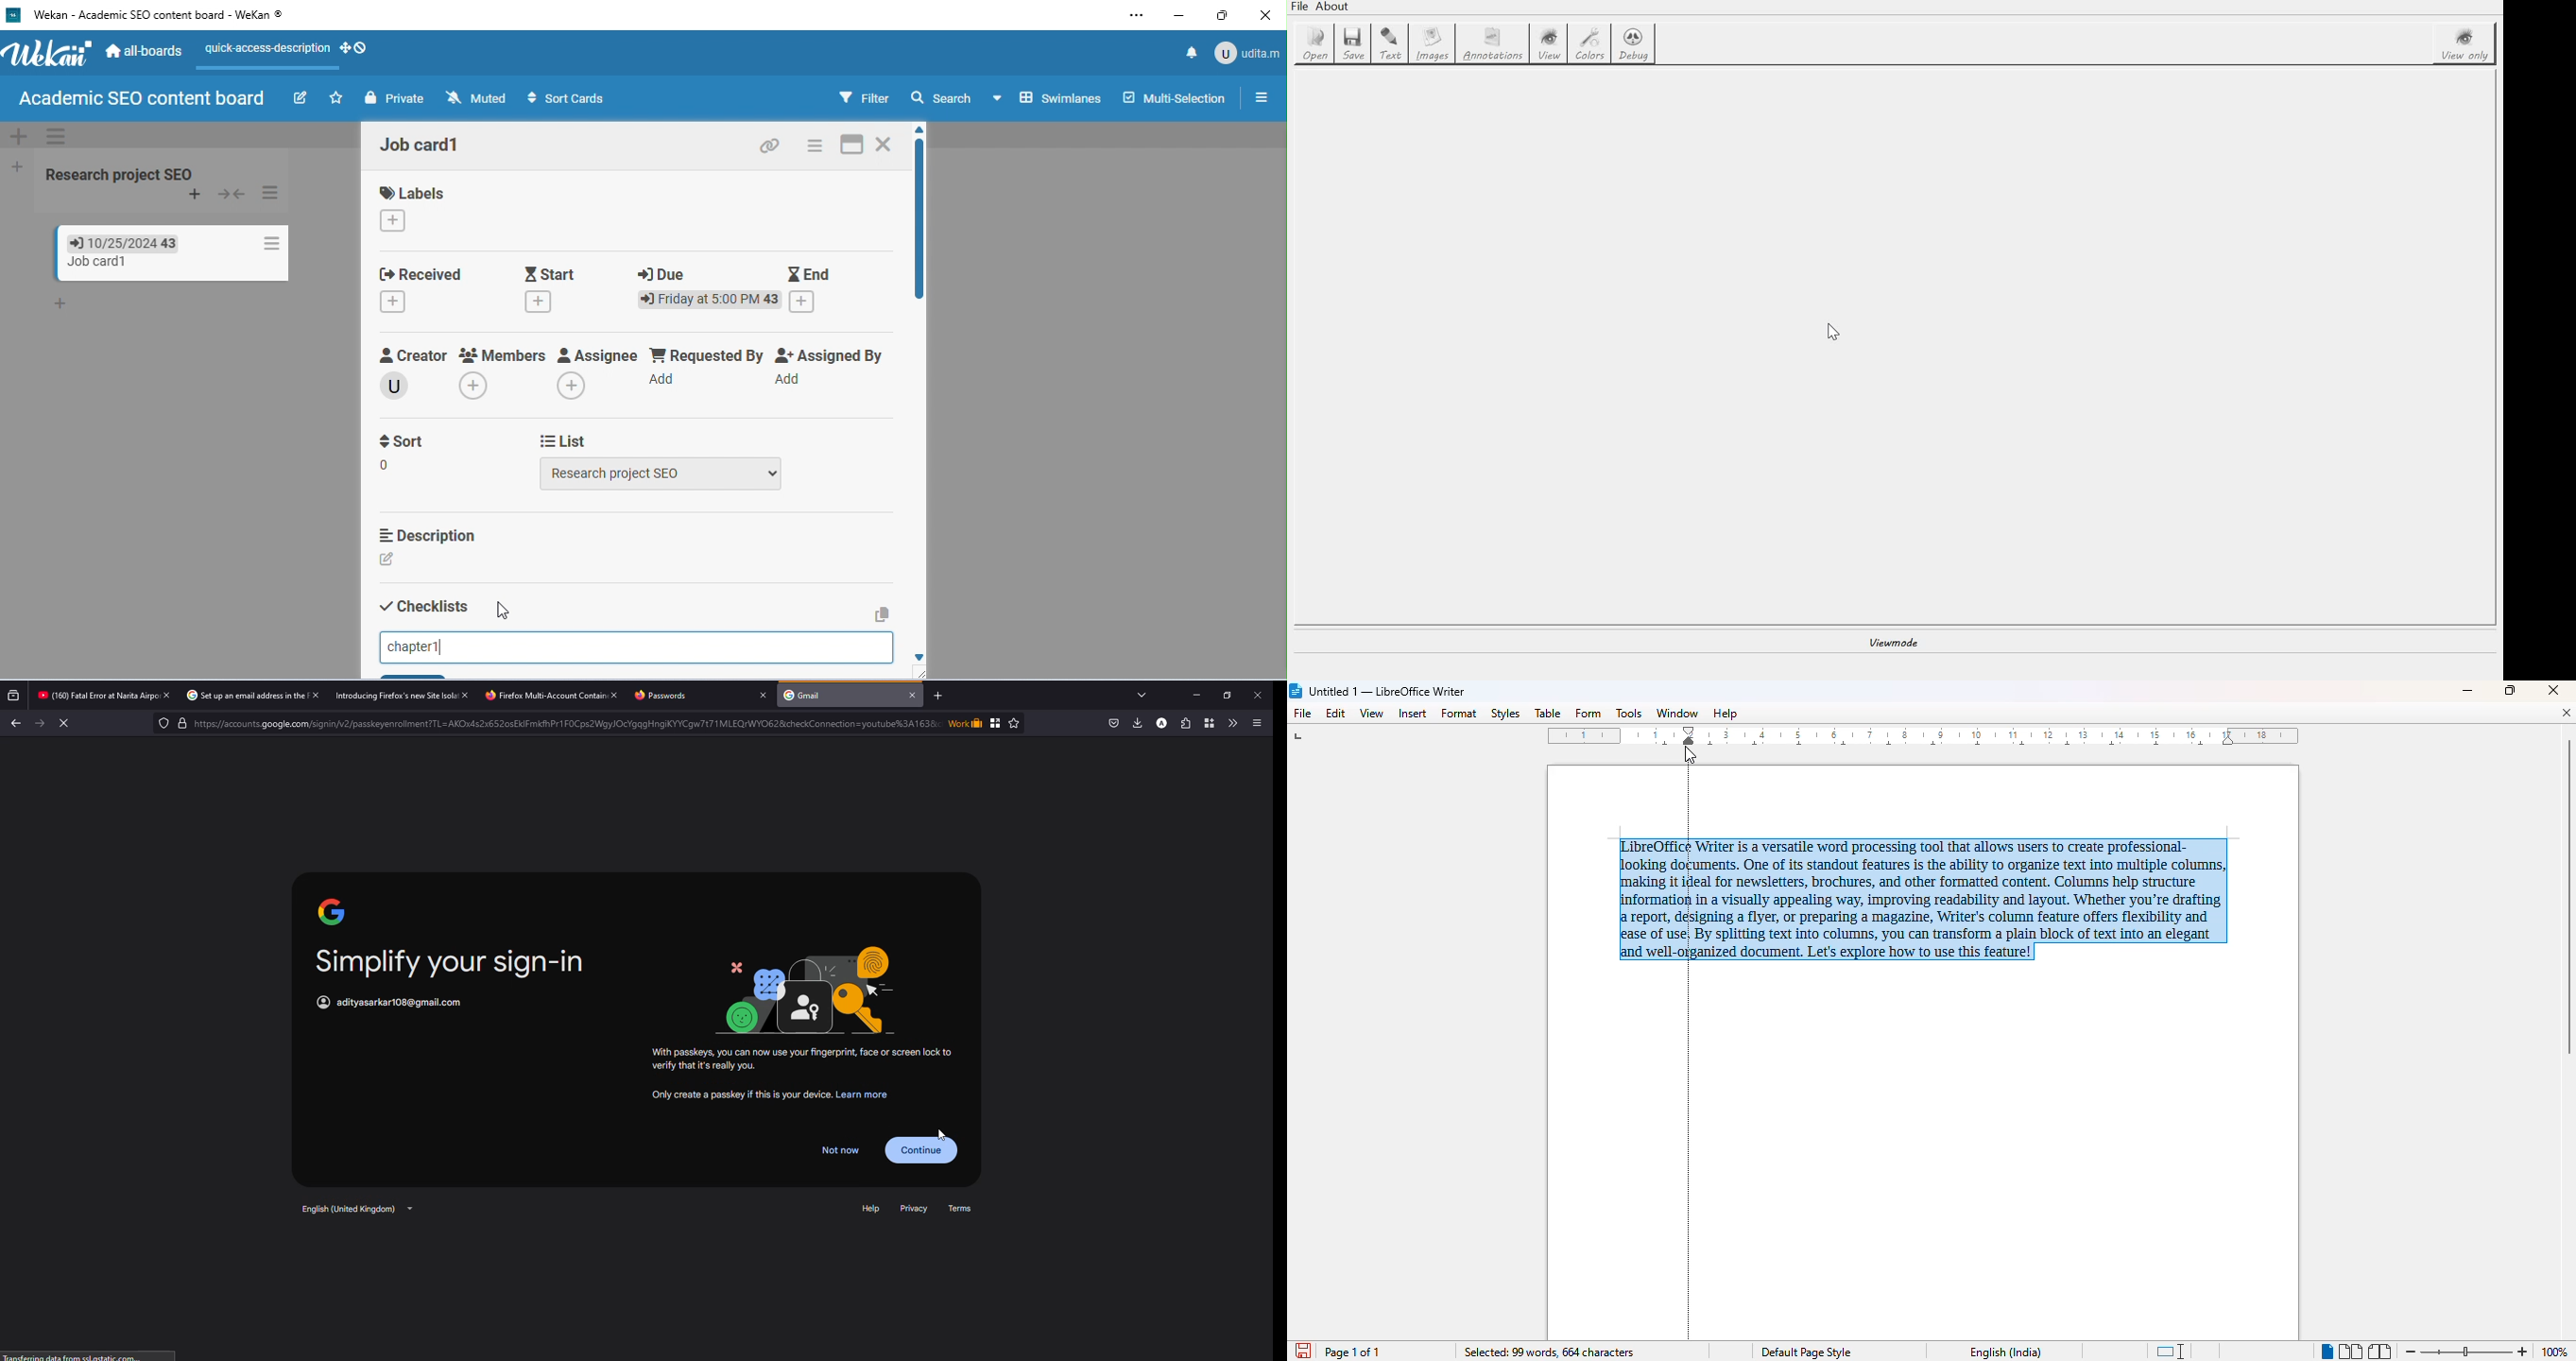 This screenshot has width=2576, height=1372. I want to click on English (India), so click(2011, 1352).